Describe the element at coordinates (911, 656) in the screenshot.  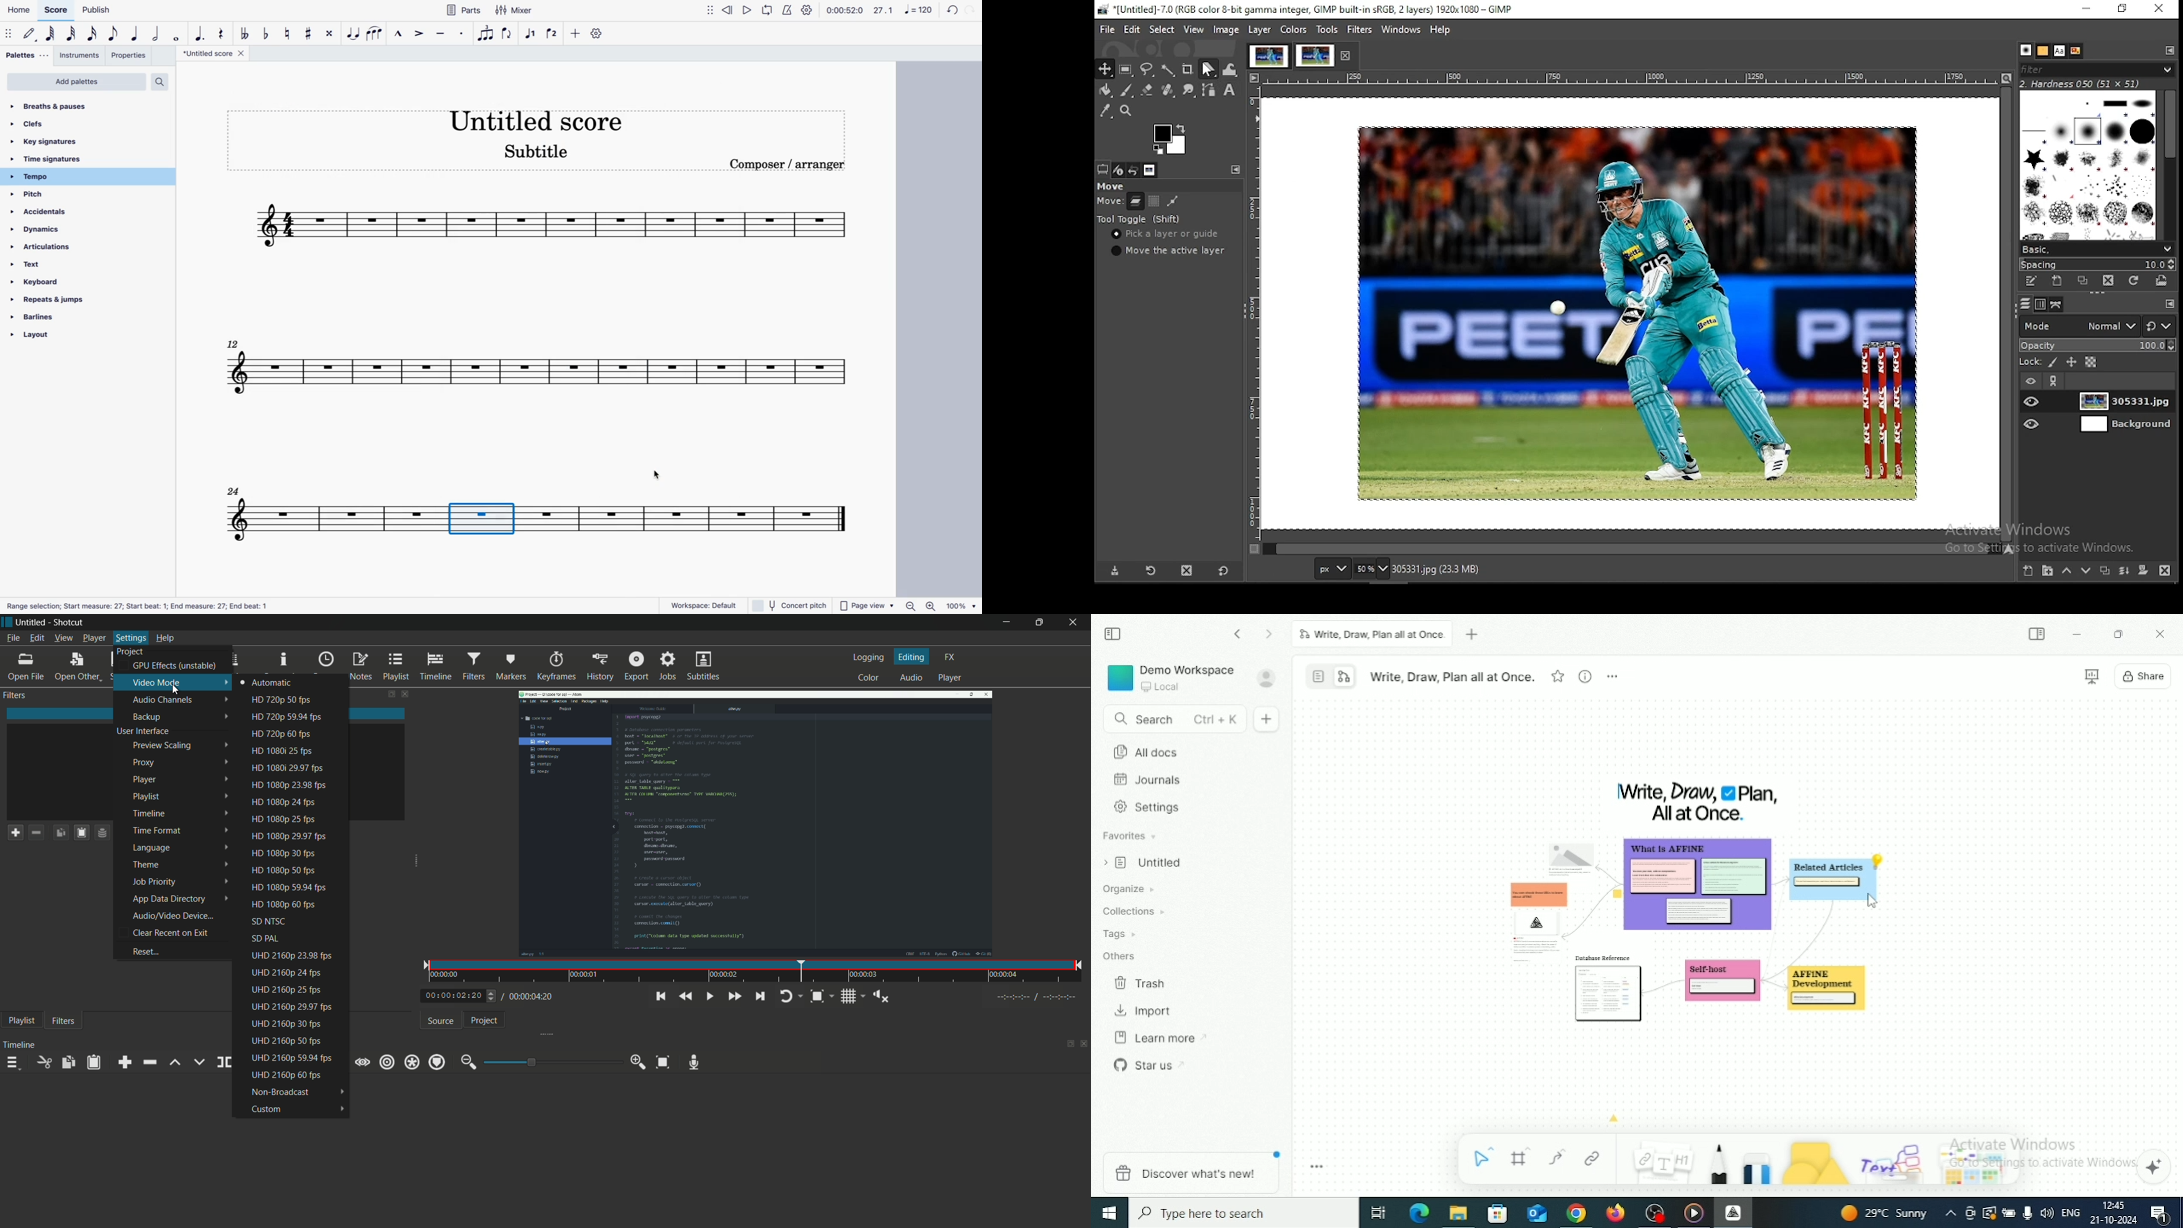
I see `editing` at that location.